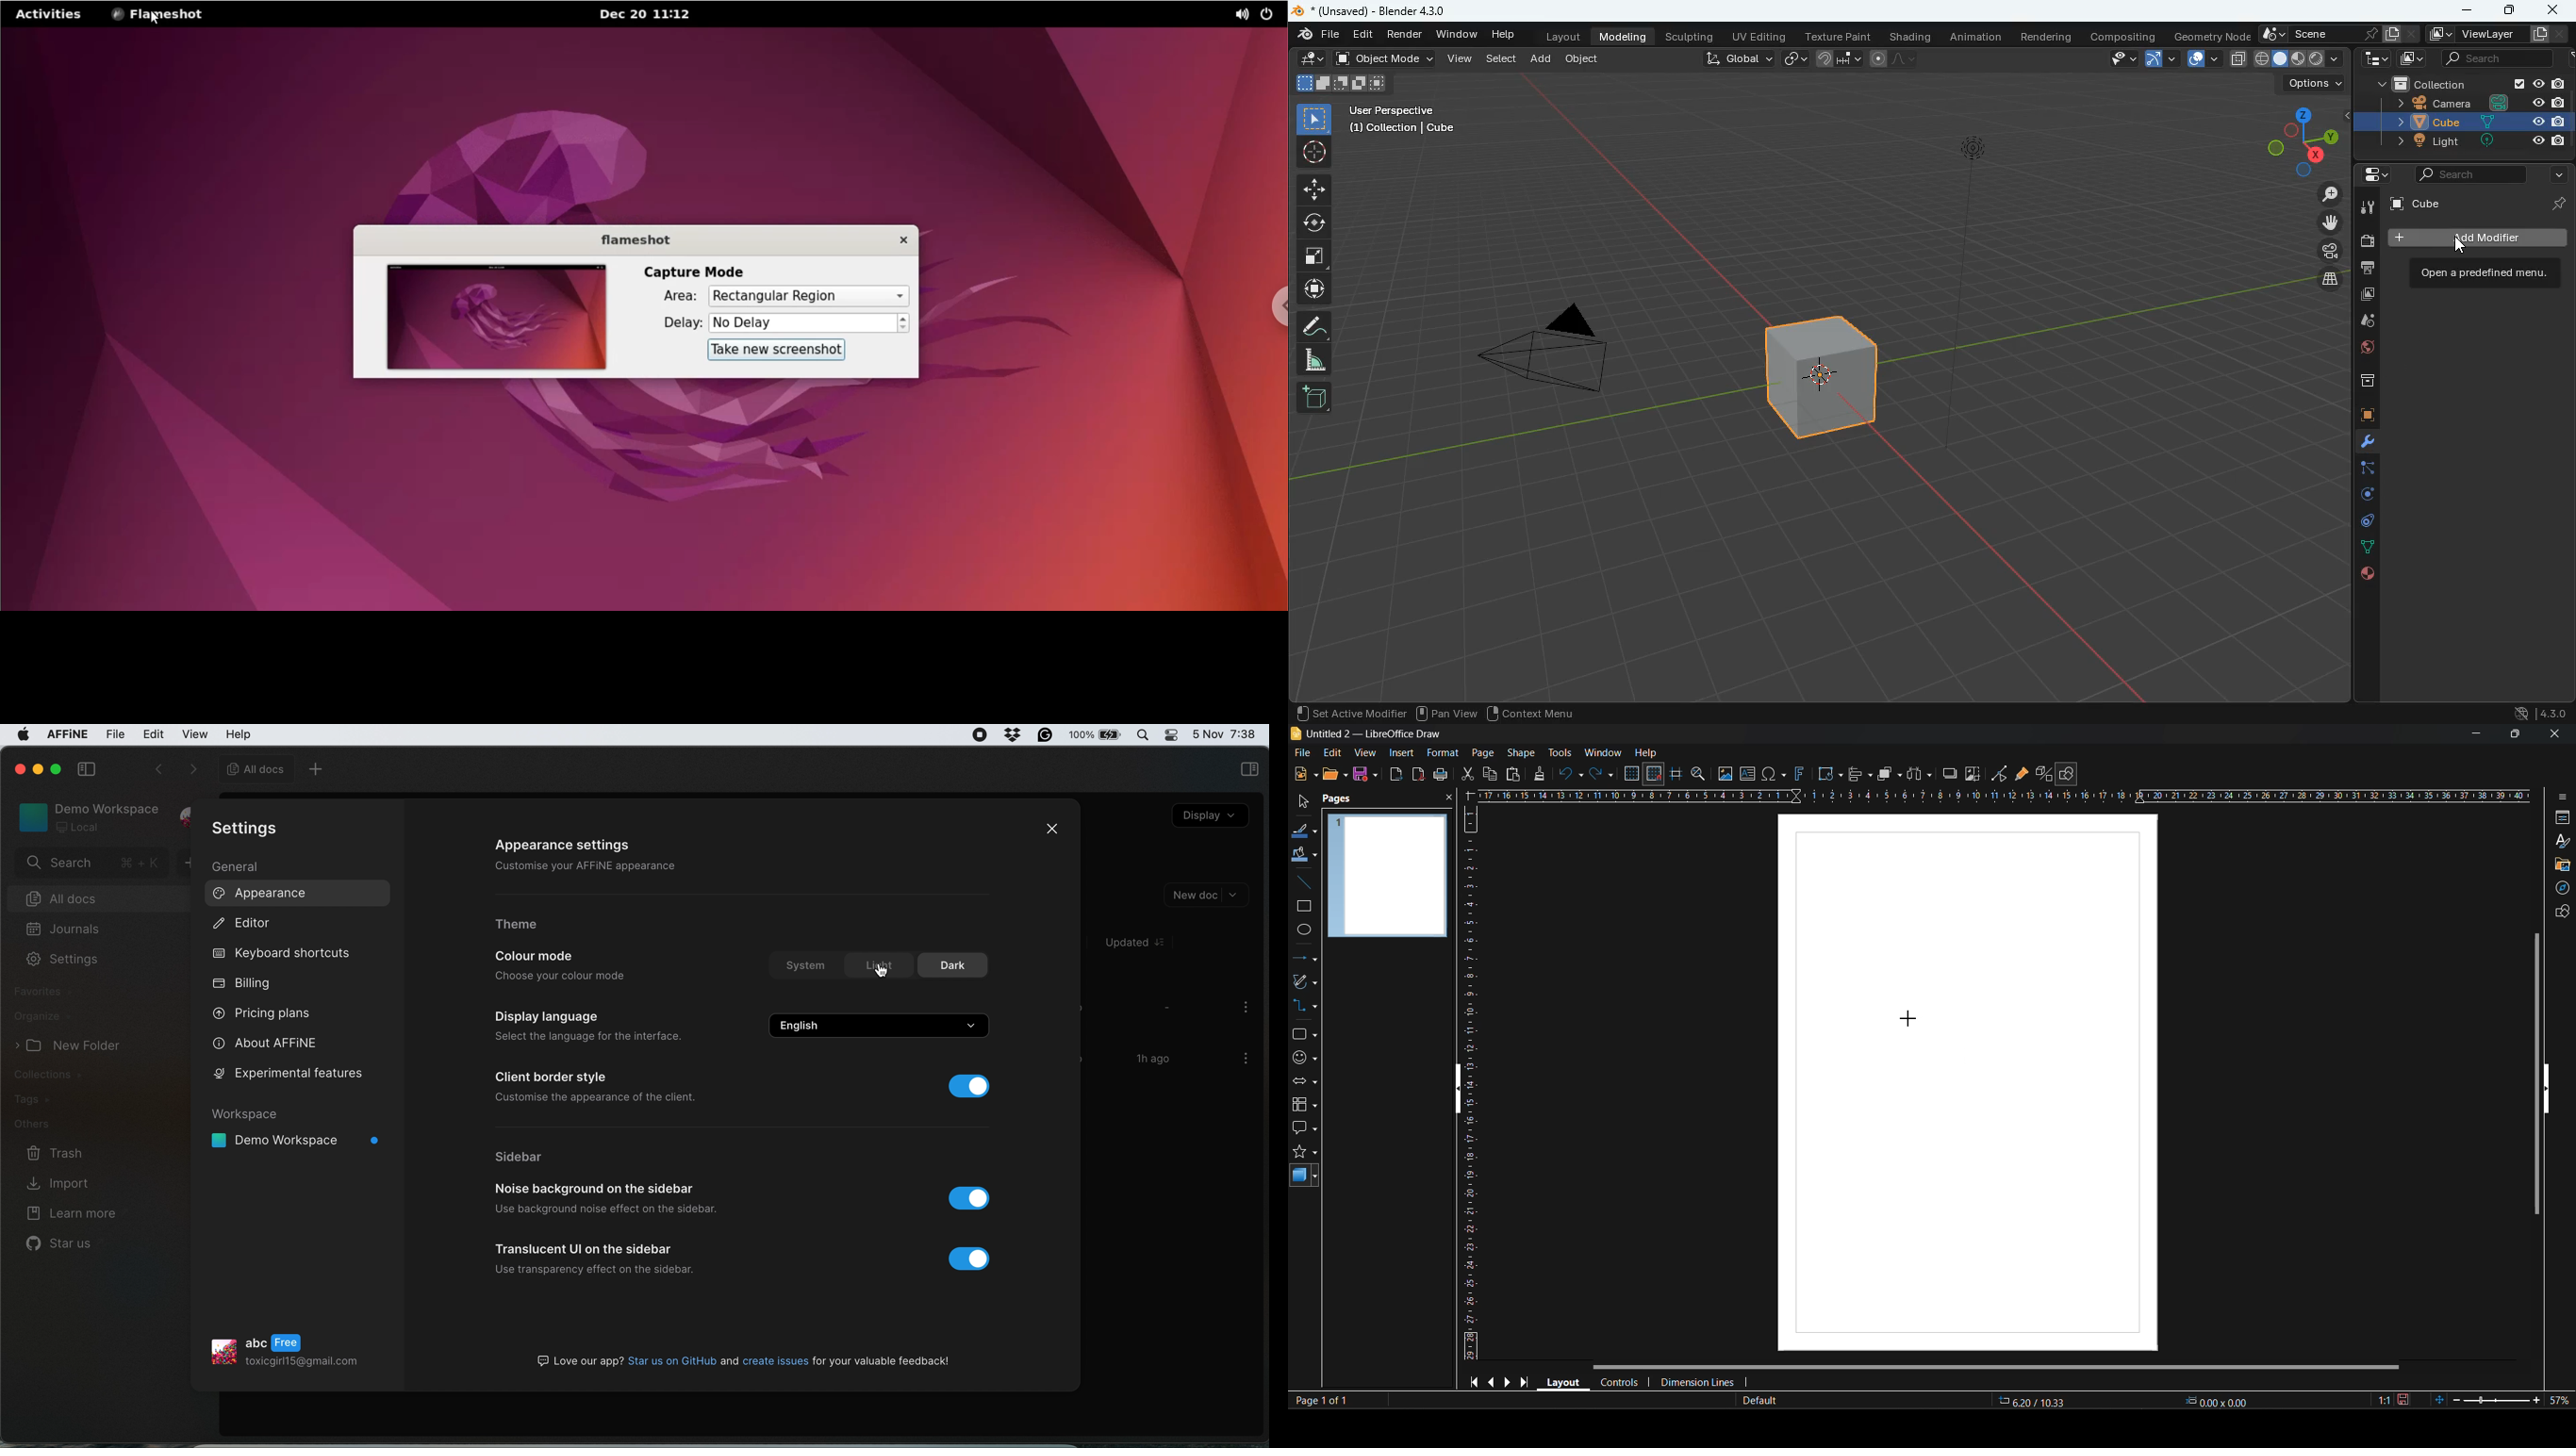 This screenshot has height=1456, width=2576. Describe the element at coordinates (1511, 776) in the screenshot. I see `paste` at that location.